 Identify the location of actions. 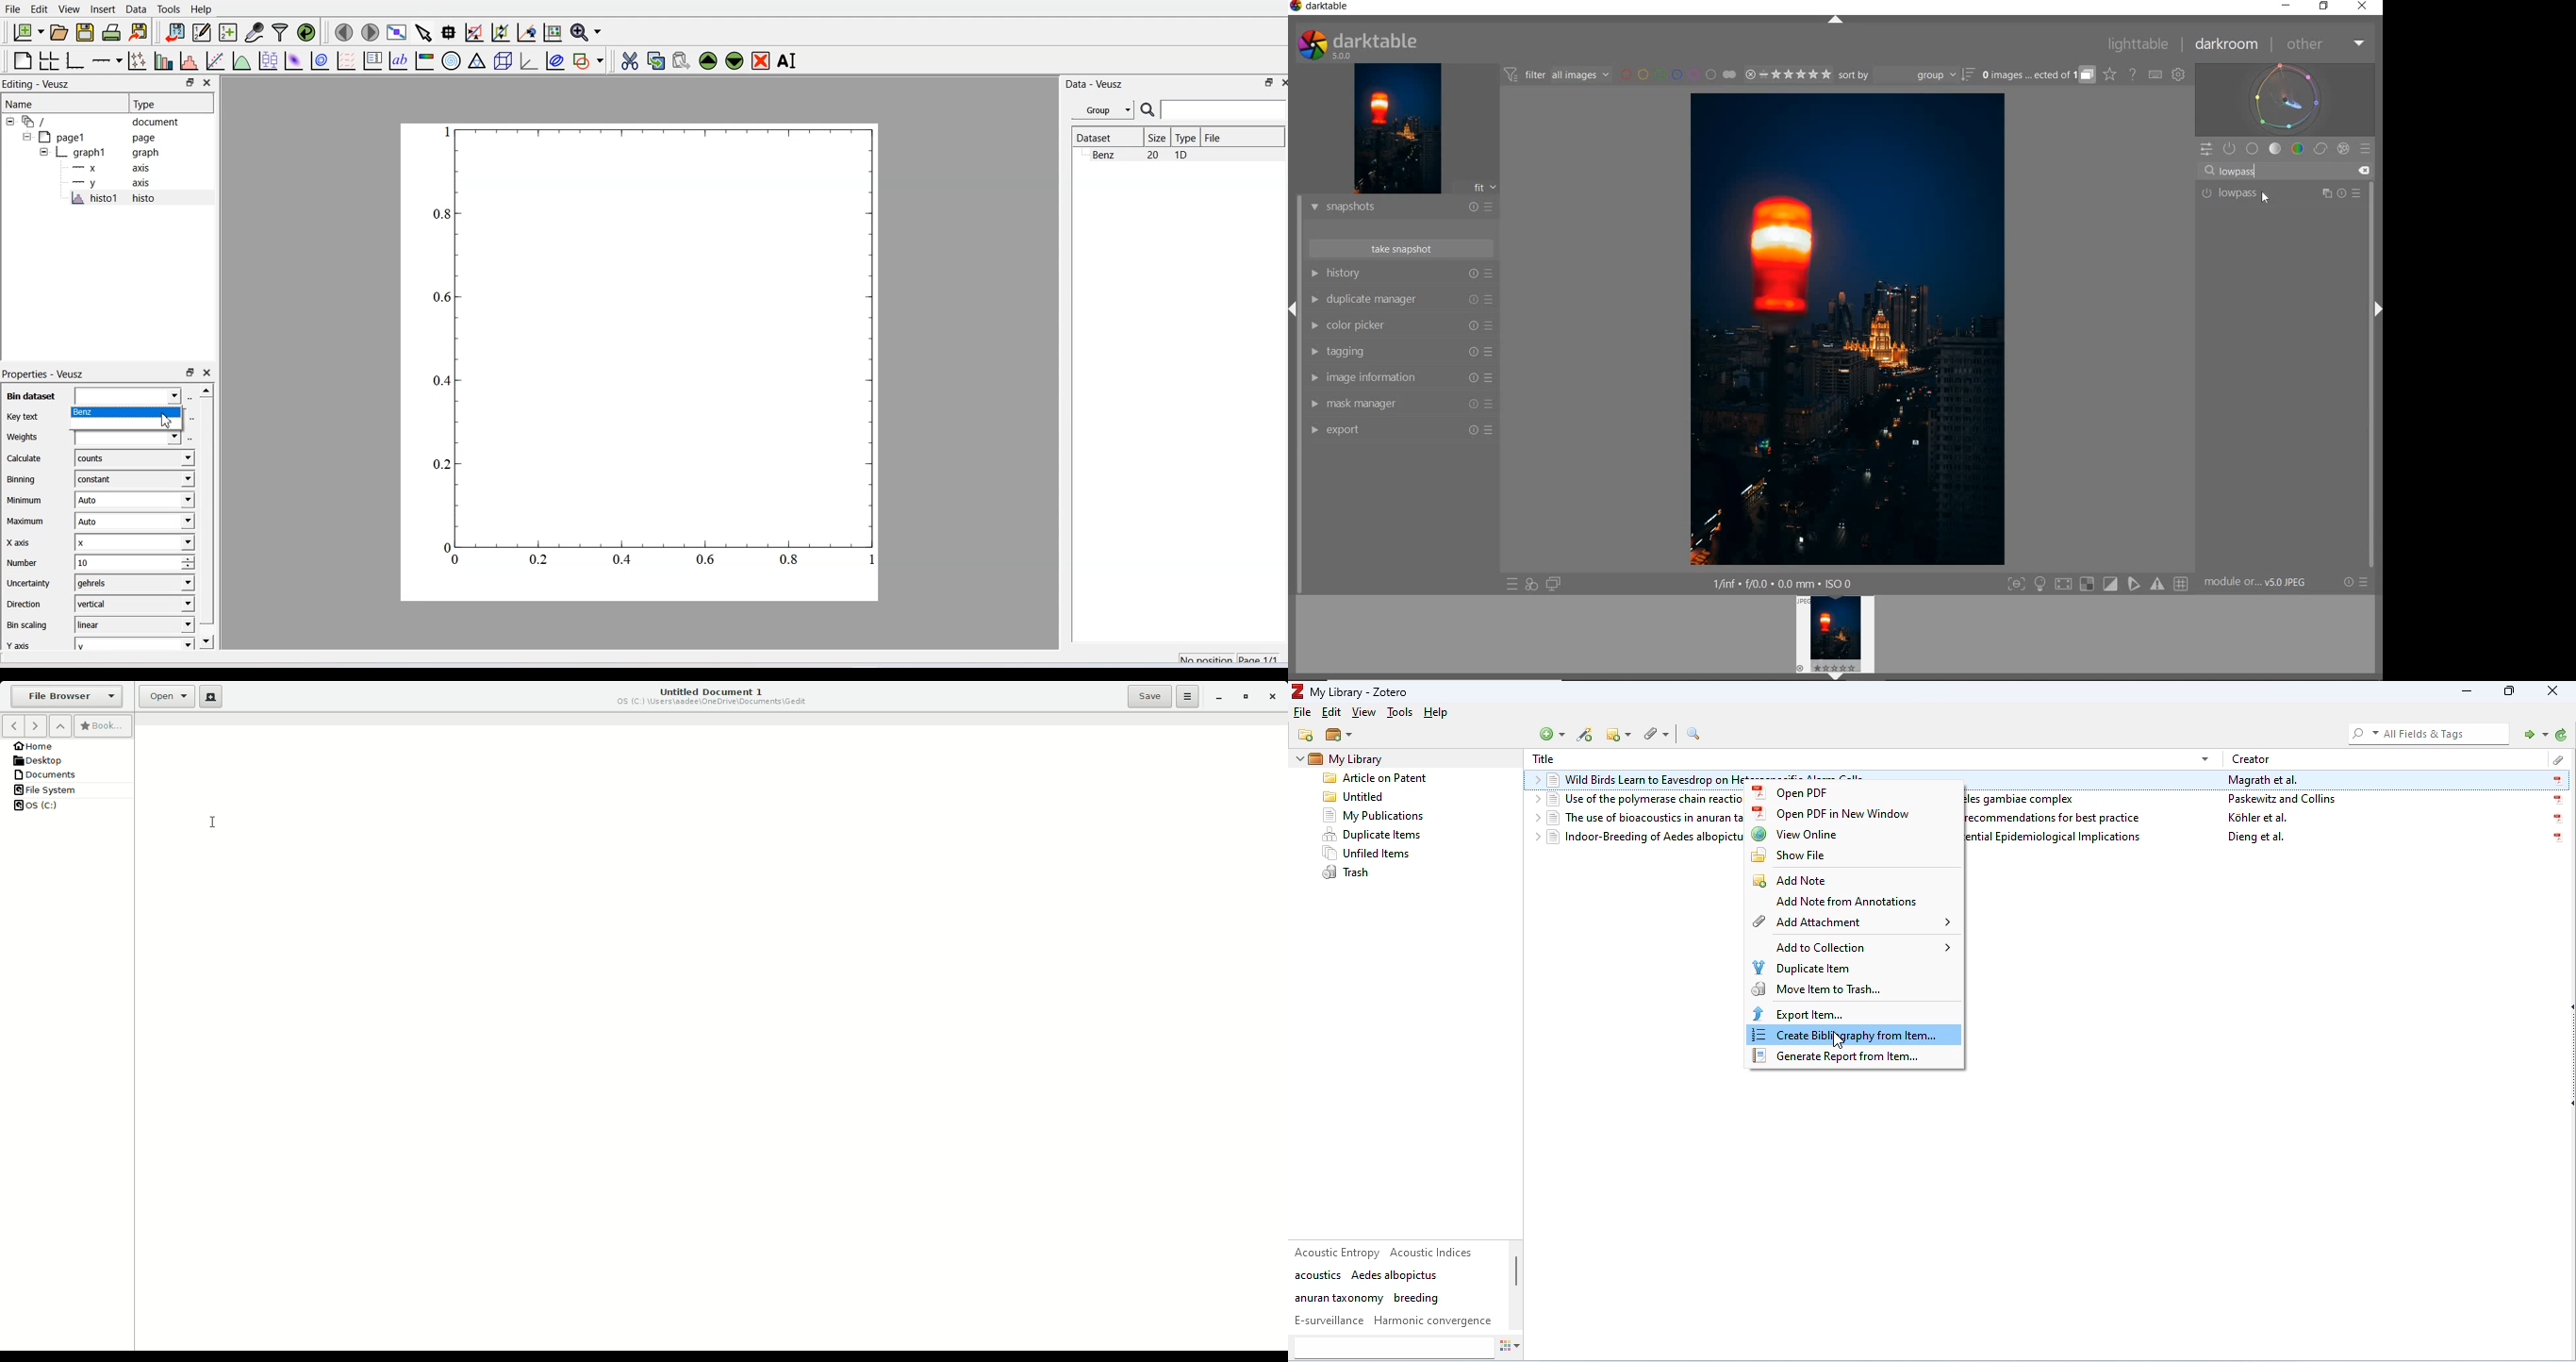
(1518, 1348).